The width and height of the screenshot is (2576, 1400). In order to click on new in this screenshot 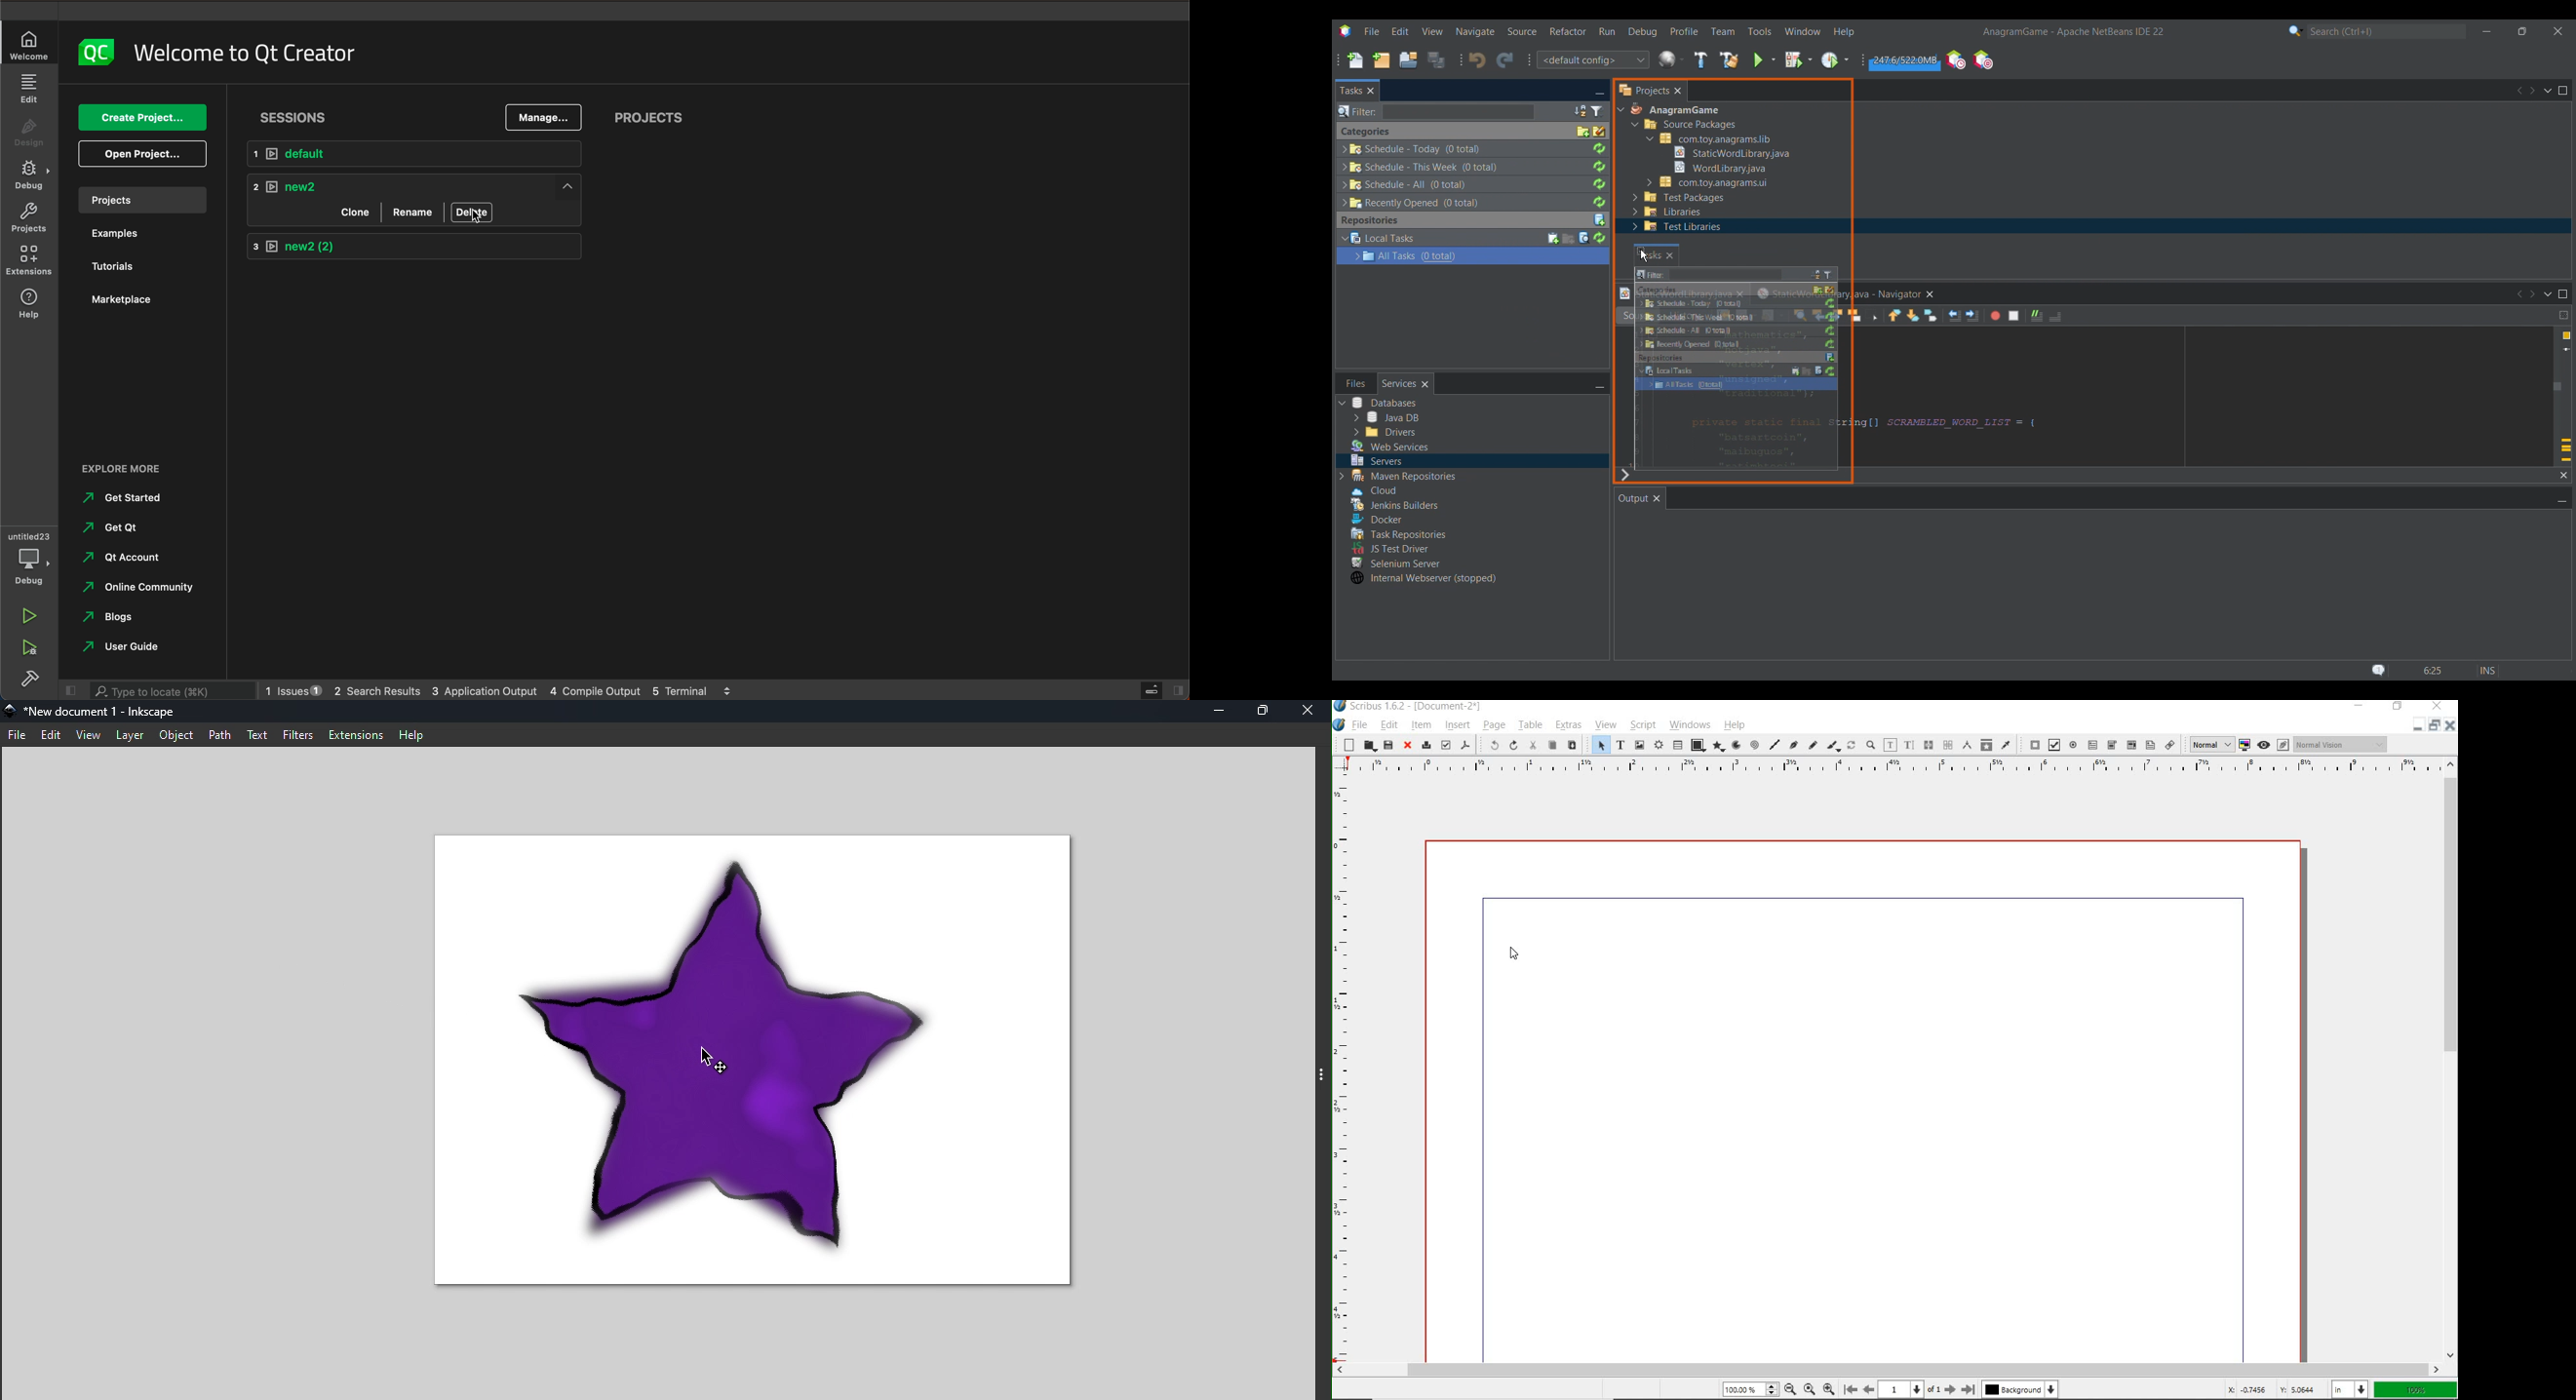, I will do `click(1346, 744)`.